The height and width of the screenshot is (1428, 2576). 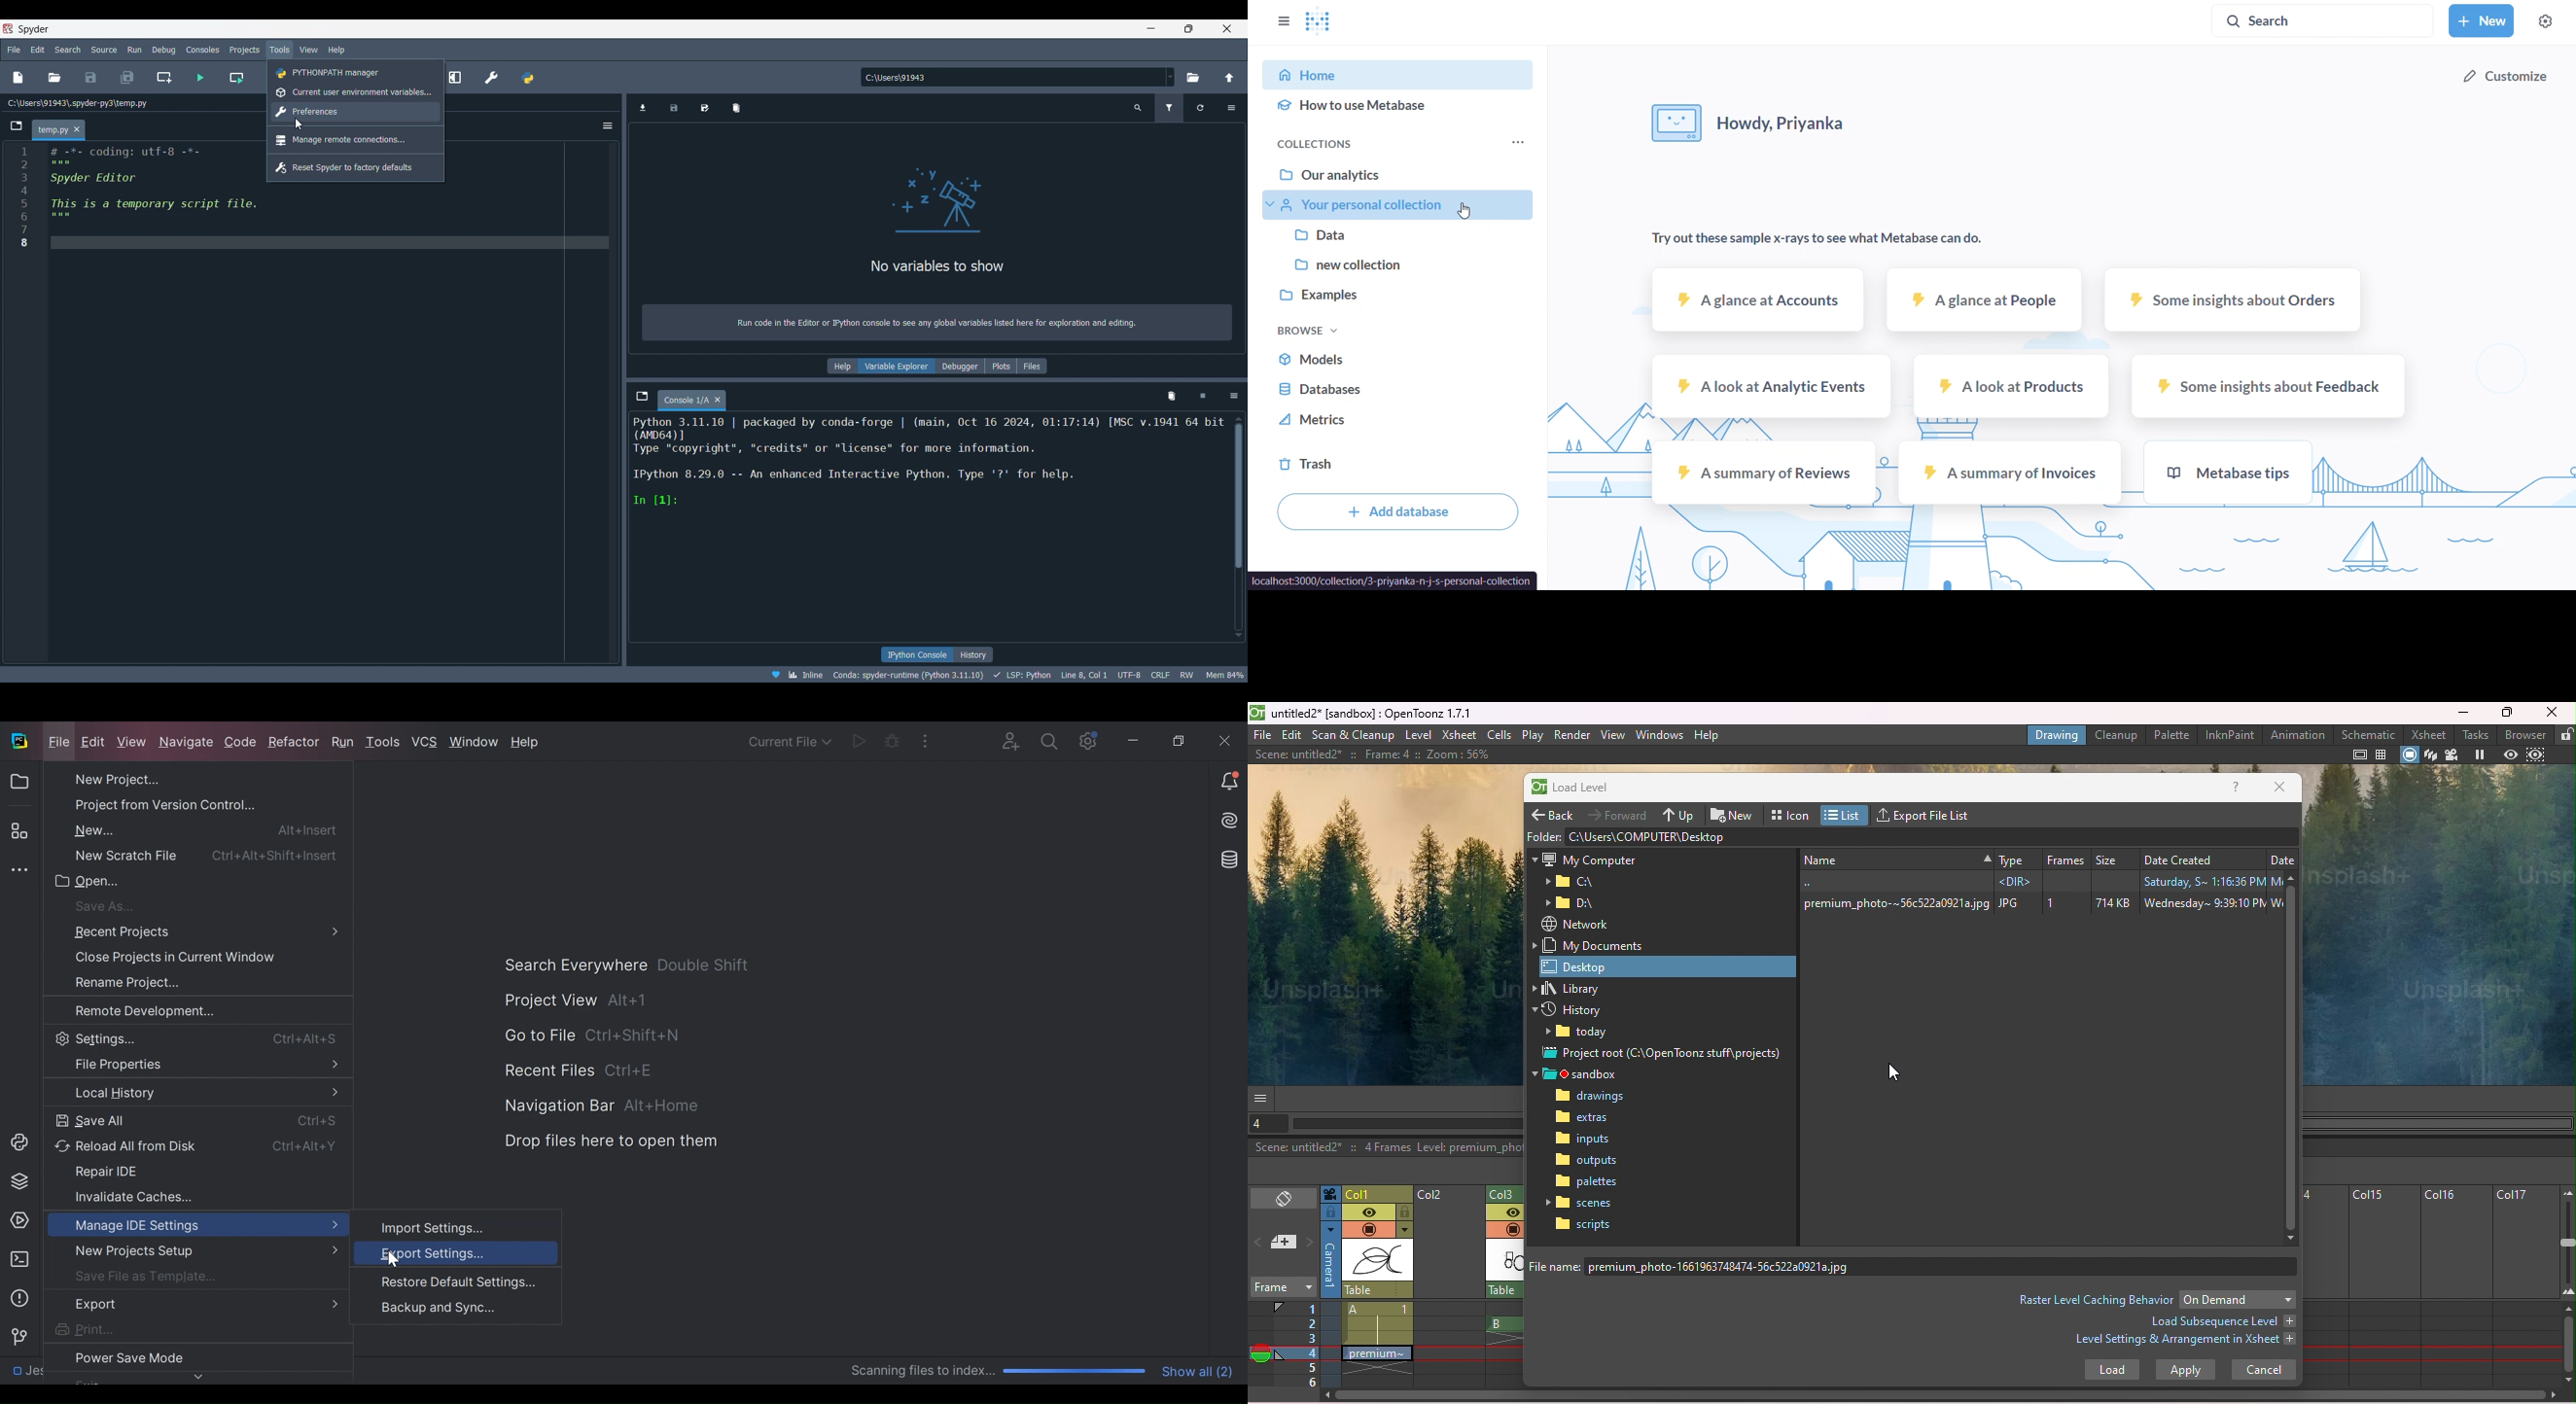 What do you see at coordinates (2482, 21) in the screenshot?
I see `new` at bounding box center [2482, 21].